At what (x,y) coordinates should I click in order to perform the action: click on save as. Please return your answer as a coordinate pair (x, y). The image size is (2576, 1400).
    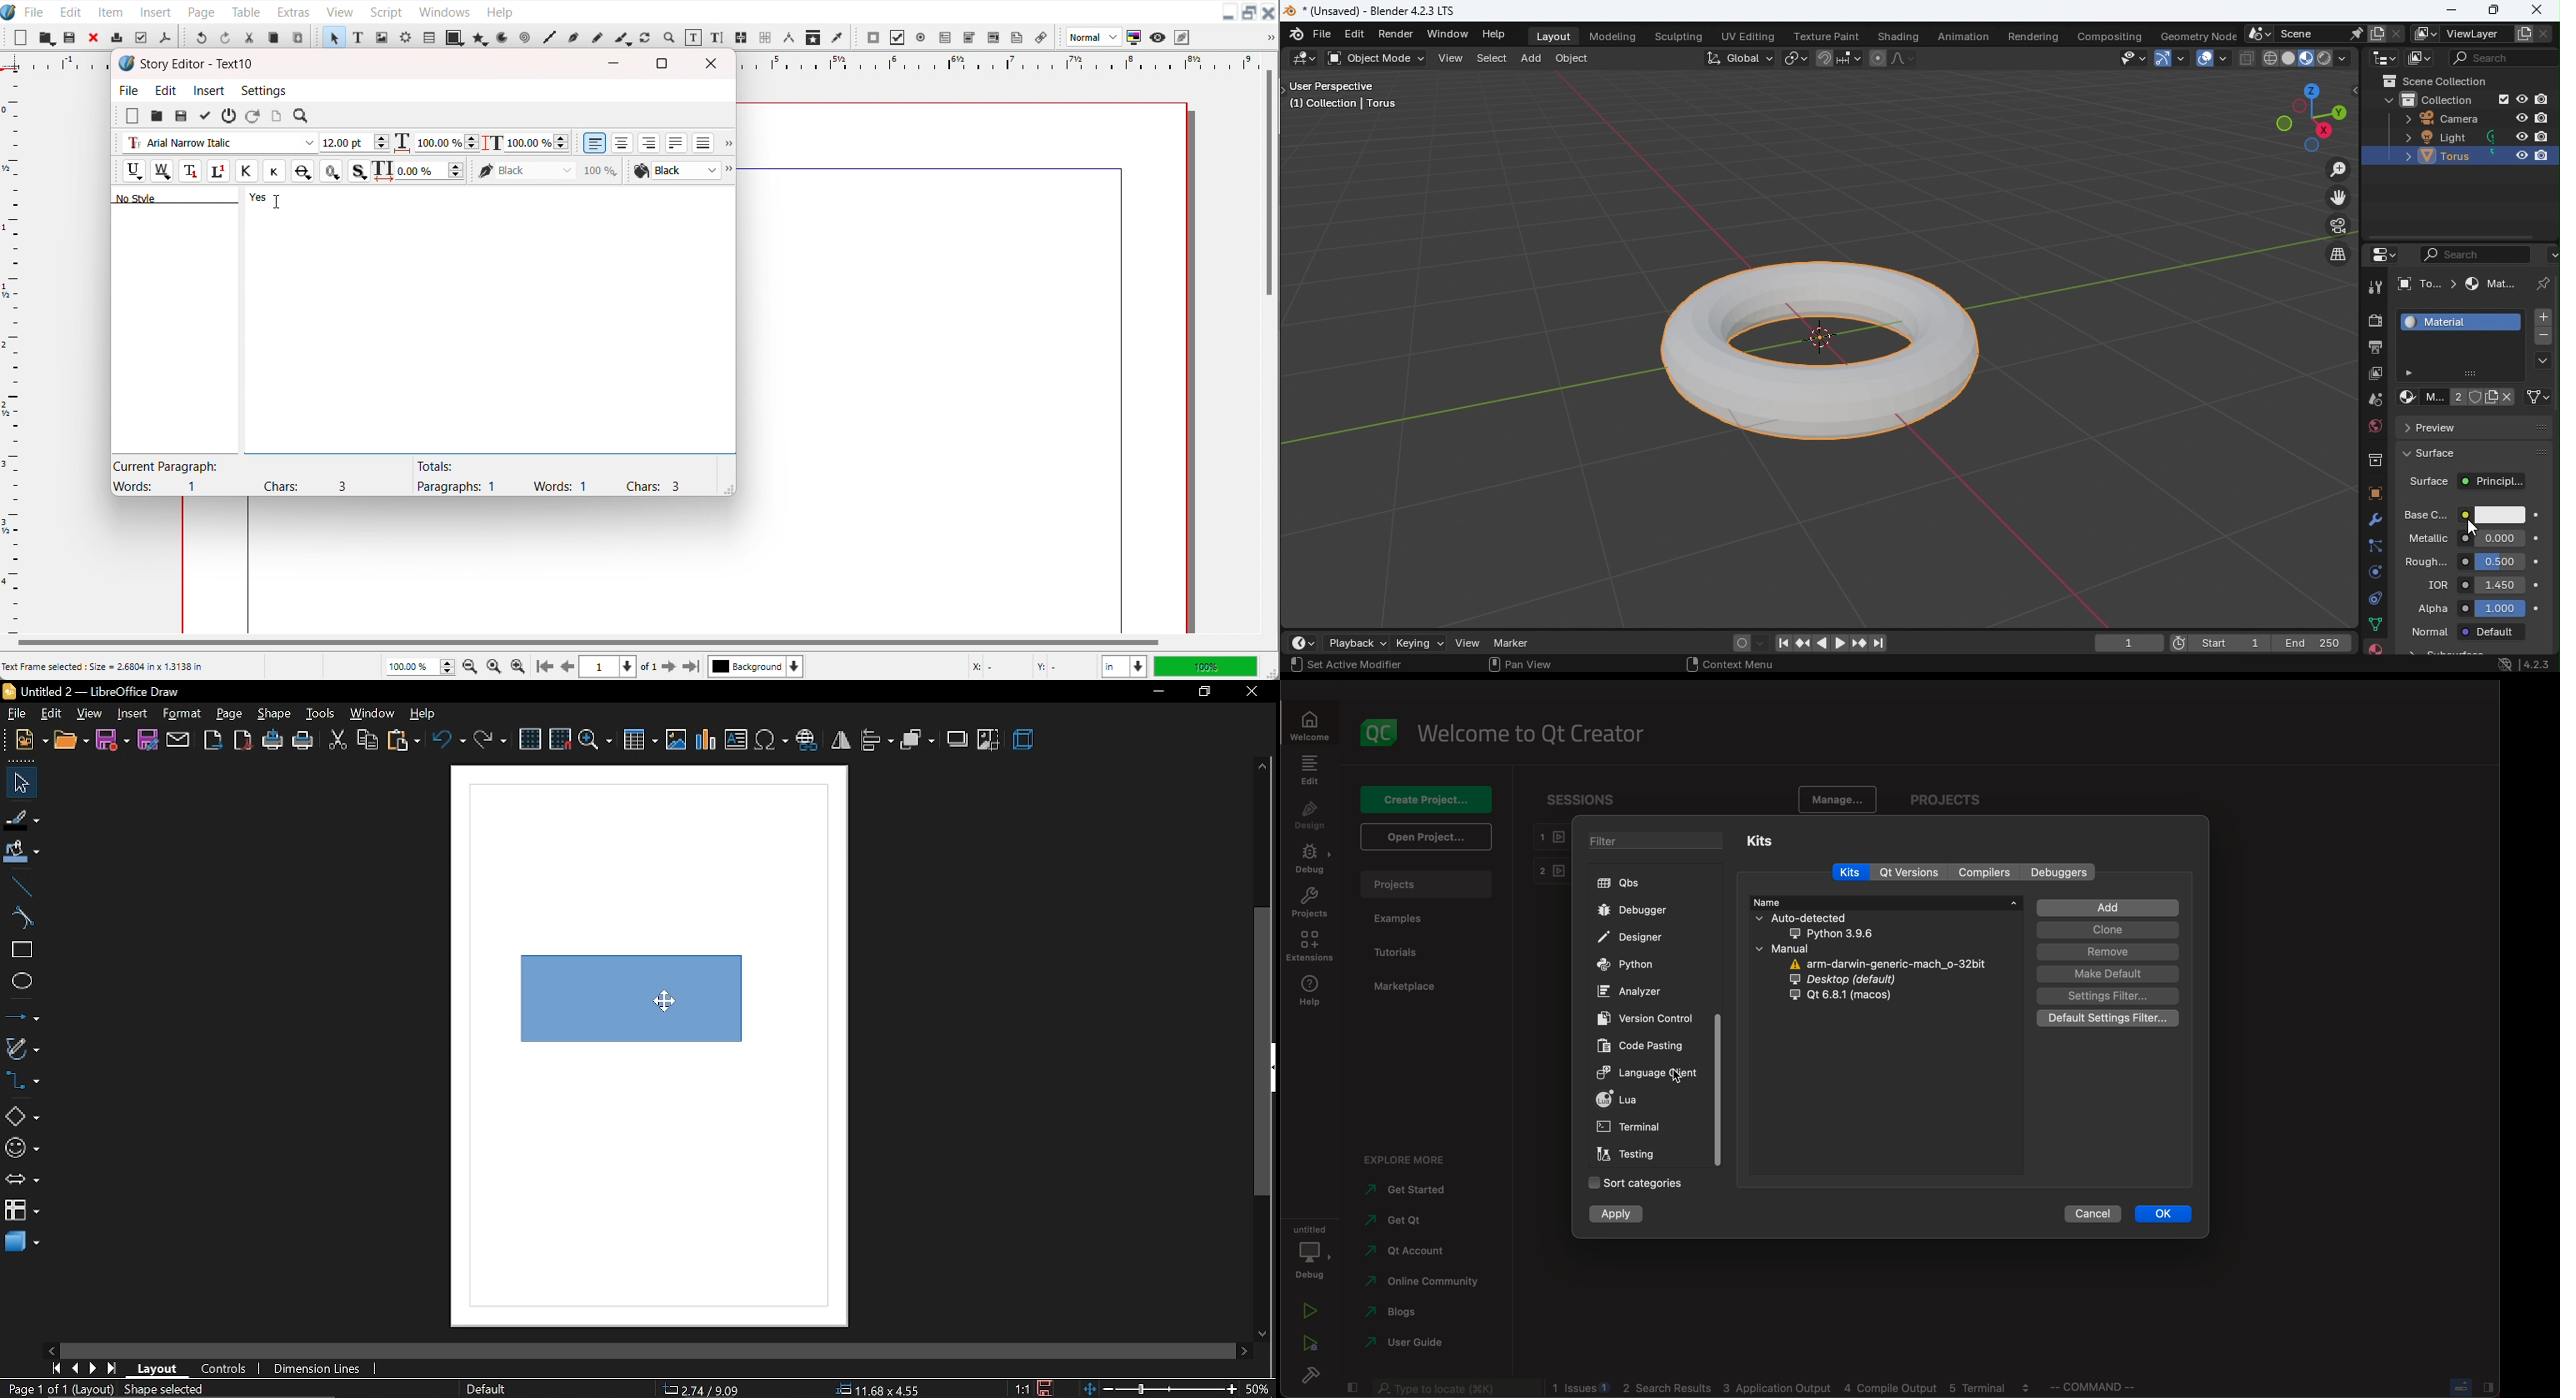
    Looking at the image, I should click on (149, 741).